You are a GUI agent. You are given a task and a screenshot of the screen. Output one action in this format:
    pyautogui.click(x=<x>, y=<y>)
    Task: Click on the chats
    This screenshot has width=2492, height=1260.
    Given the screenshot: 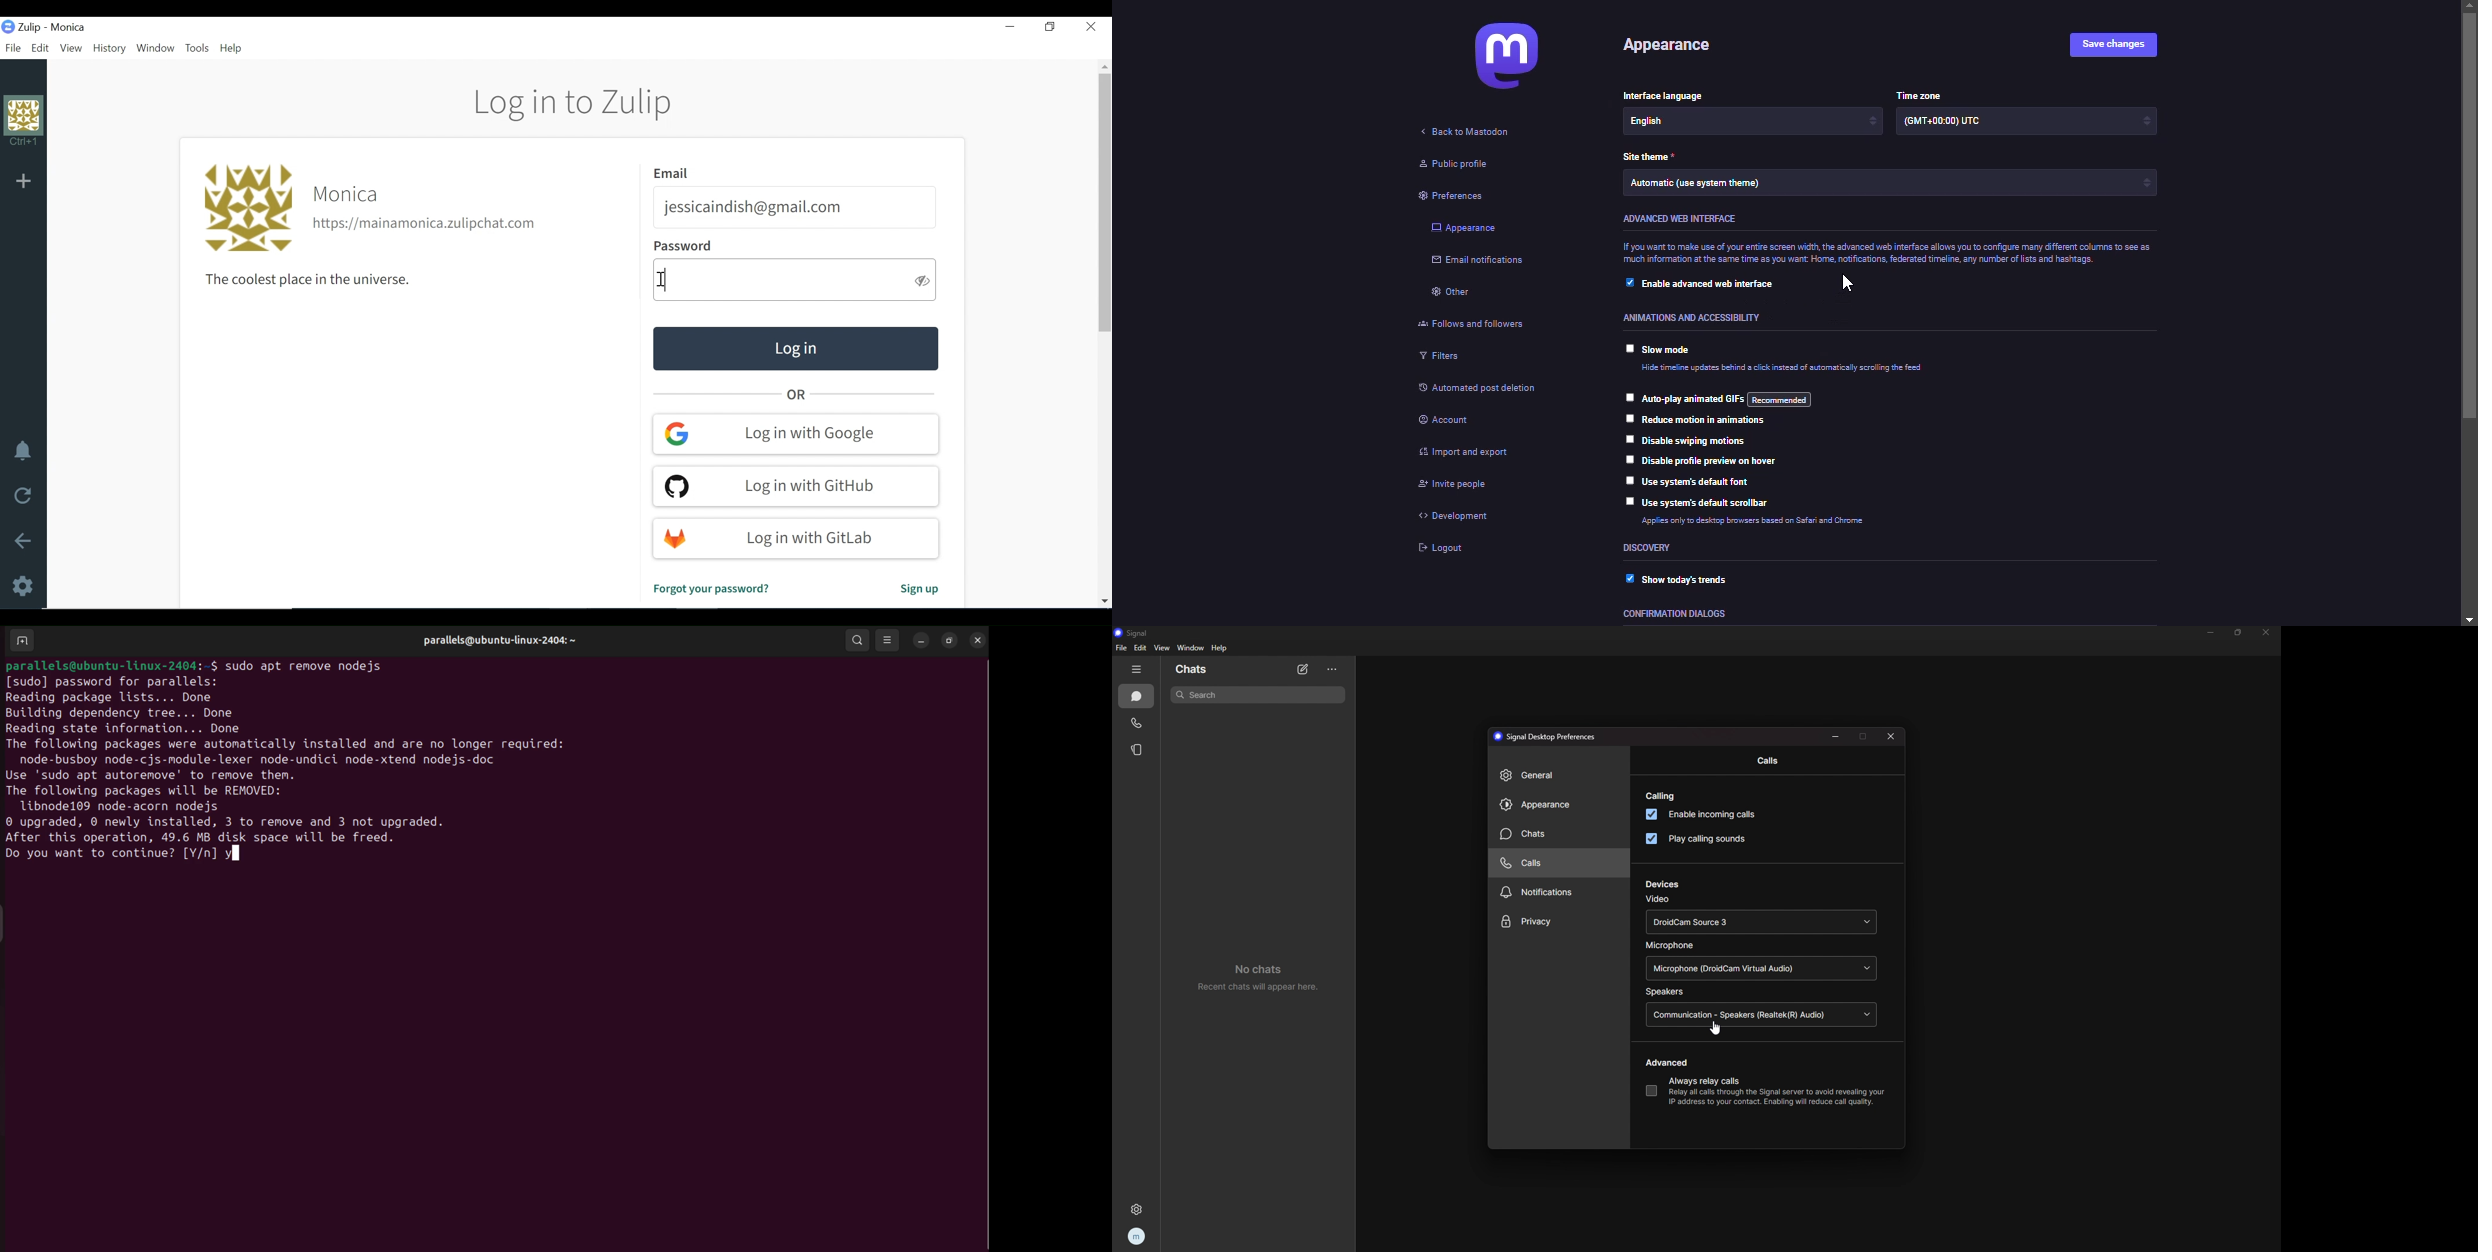 What is the action you would take?
    pyautogui.click(x=1553, y=834)
    